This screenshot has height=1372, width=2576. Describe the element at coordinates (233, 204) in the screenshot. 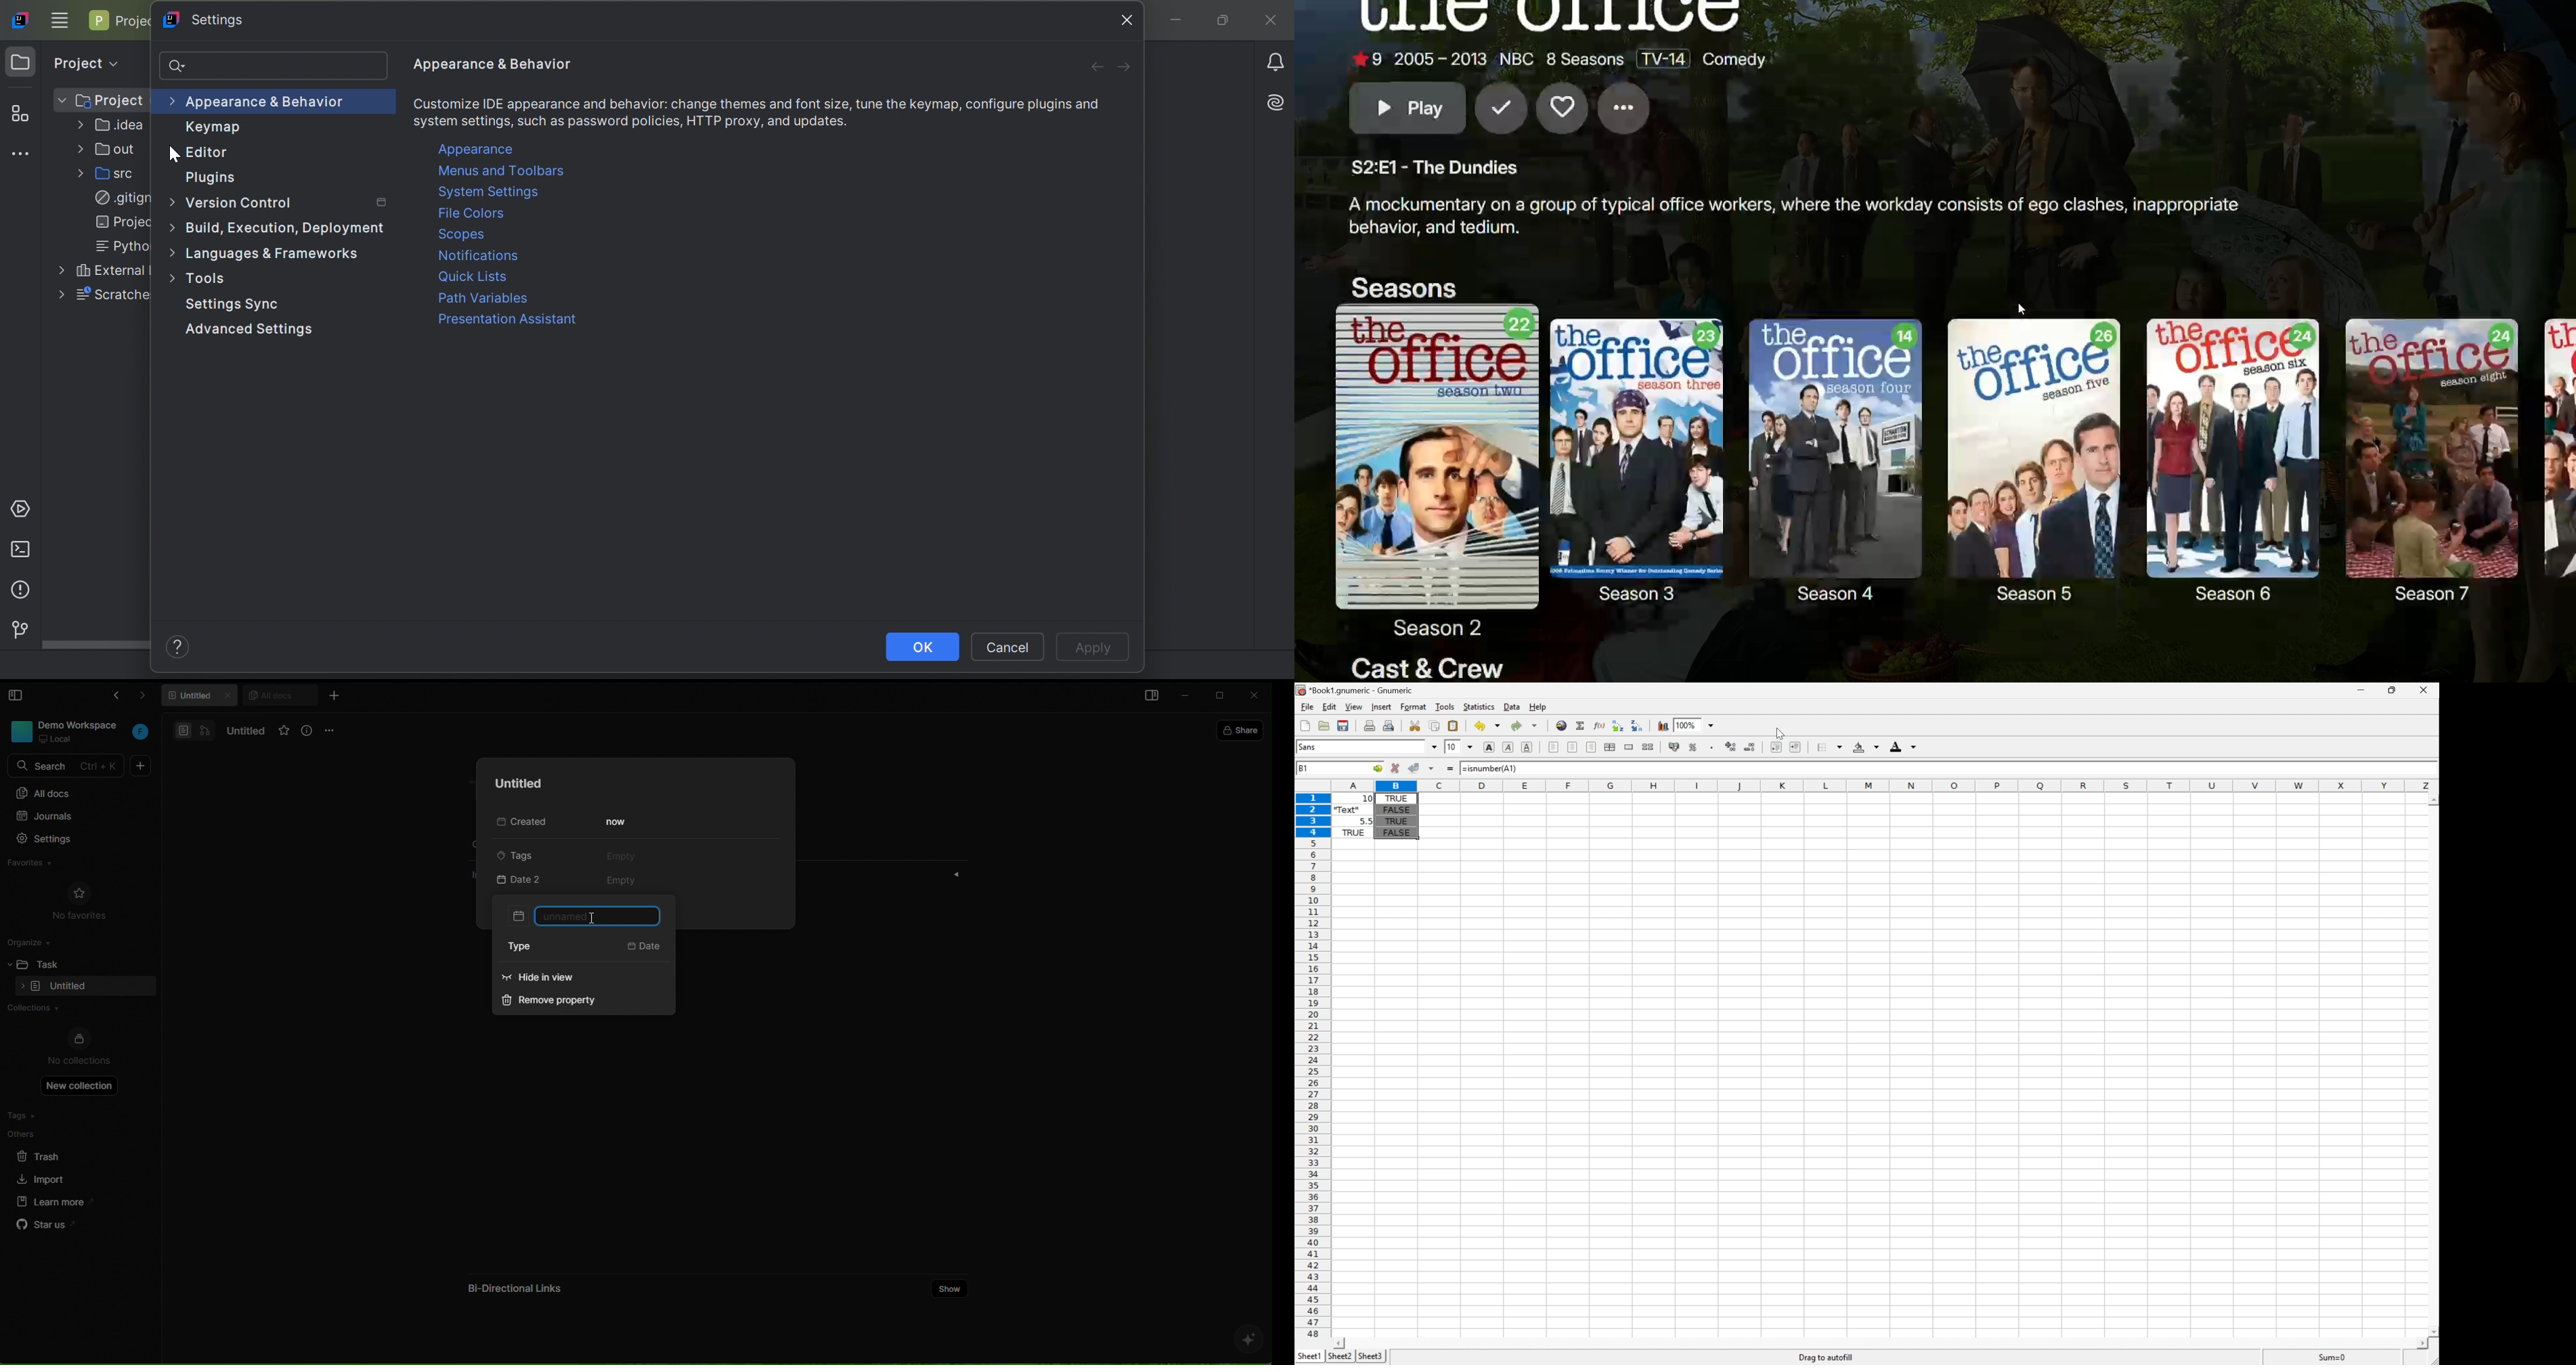

I see `Version control` at that location.